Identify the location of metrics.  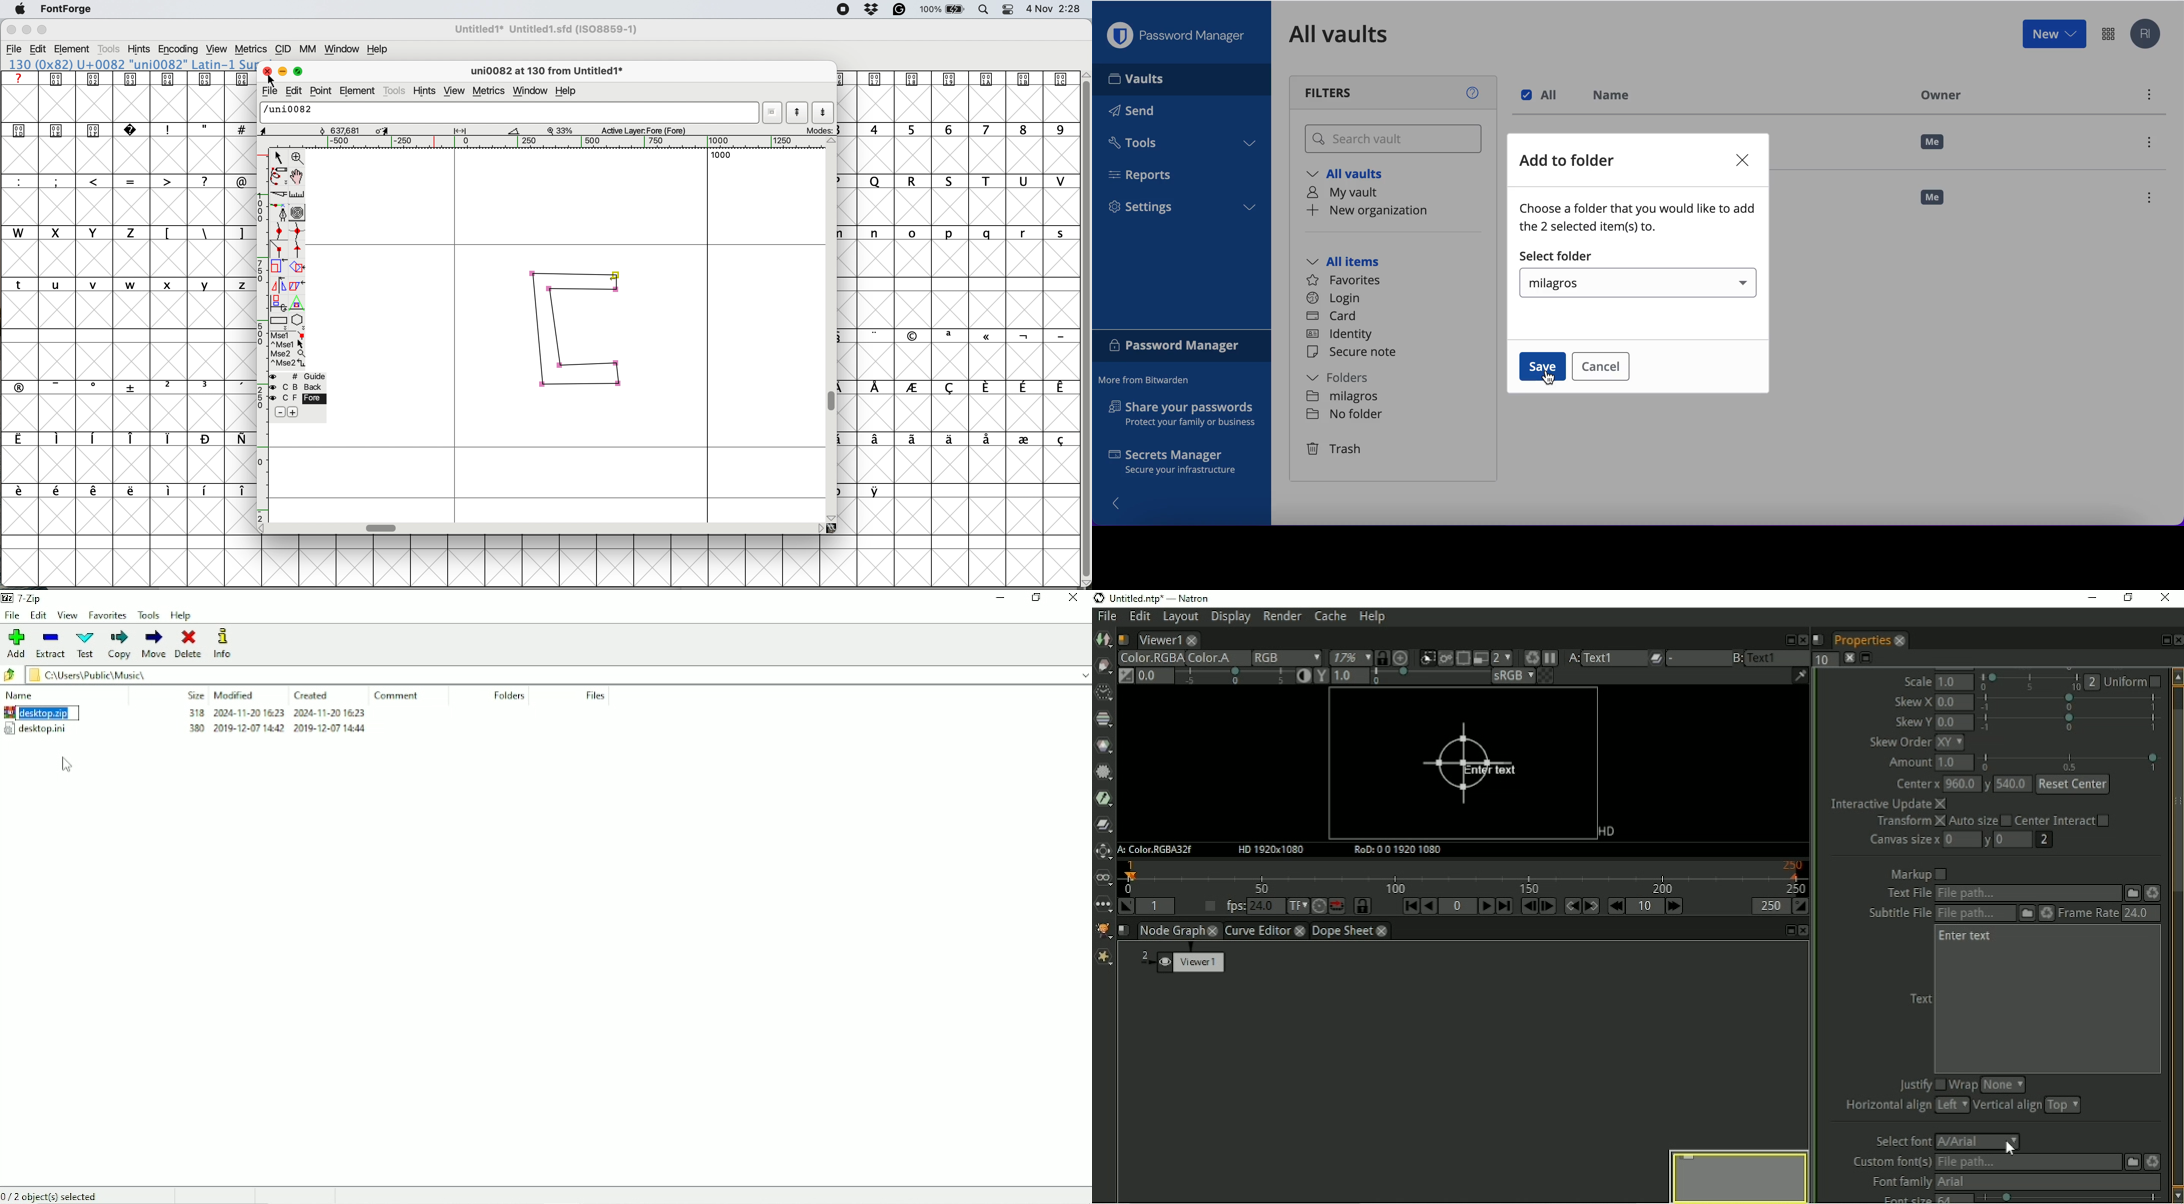
(490, 92).